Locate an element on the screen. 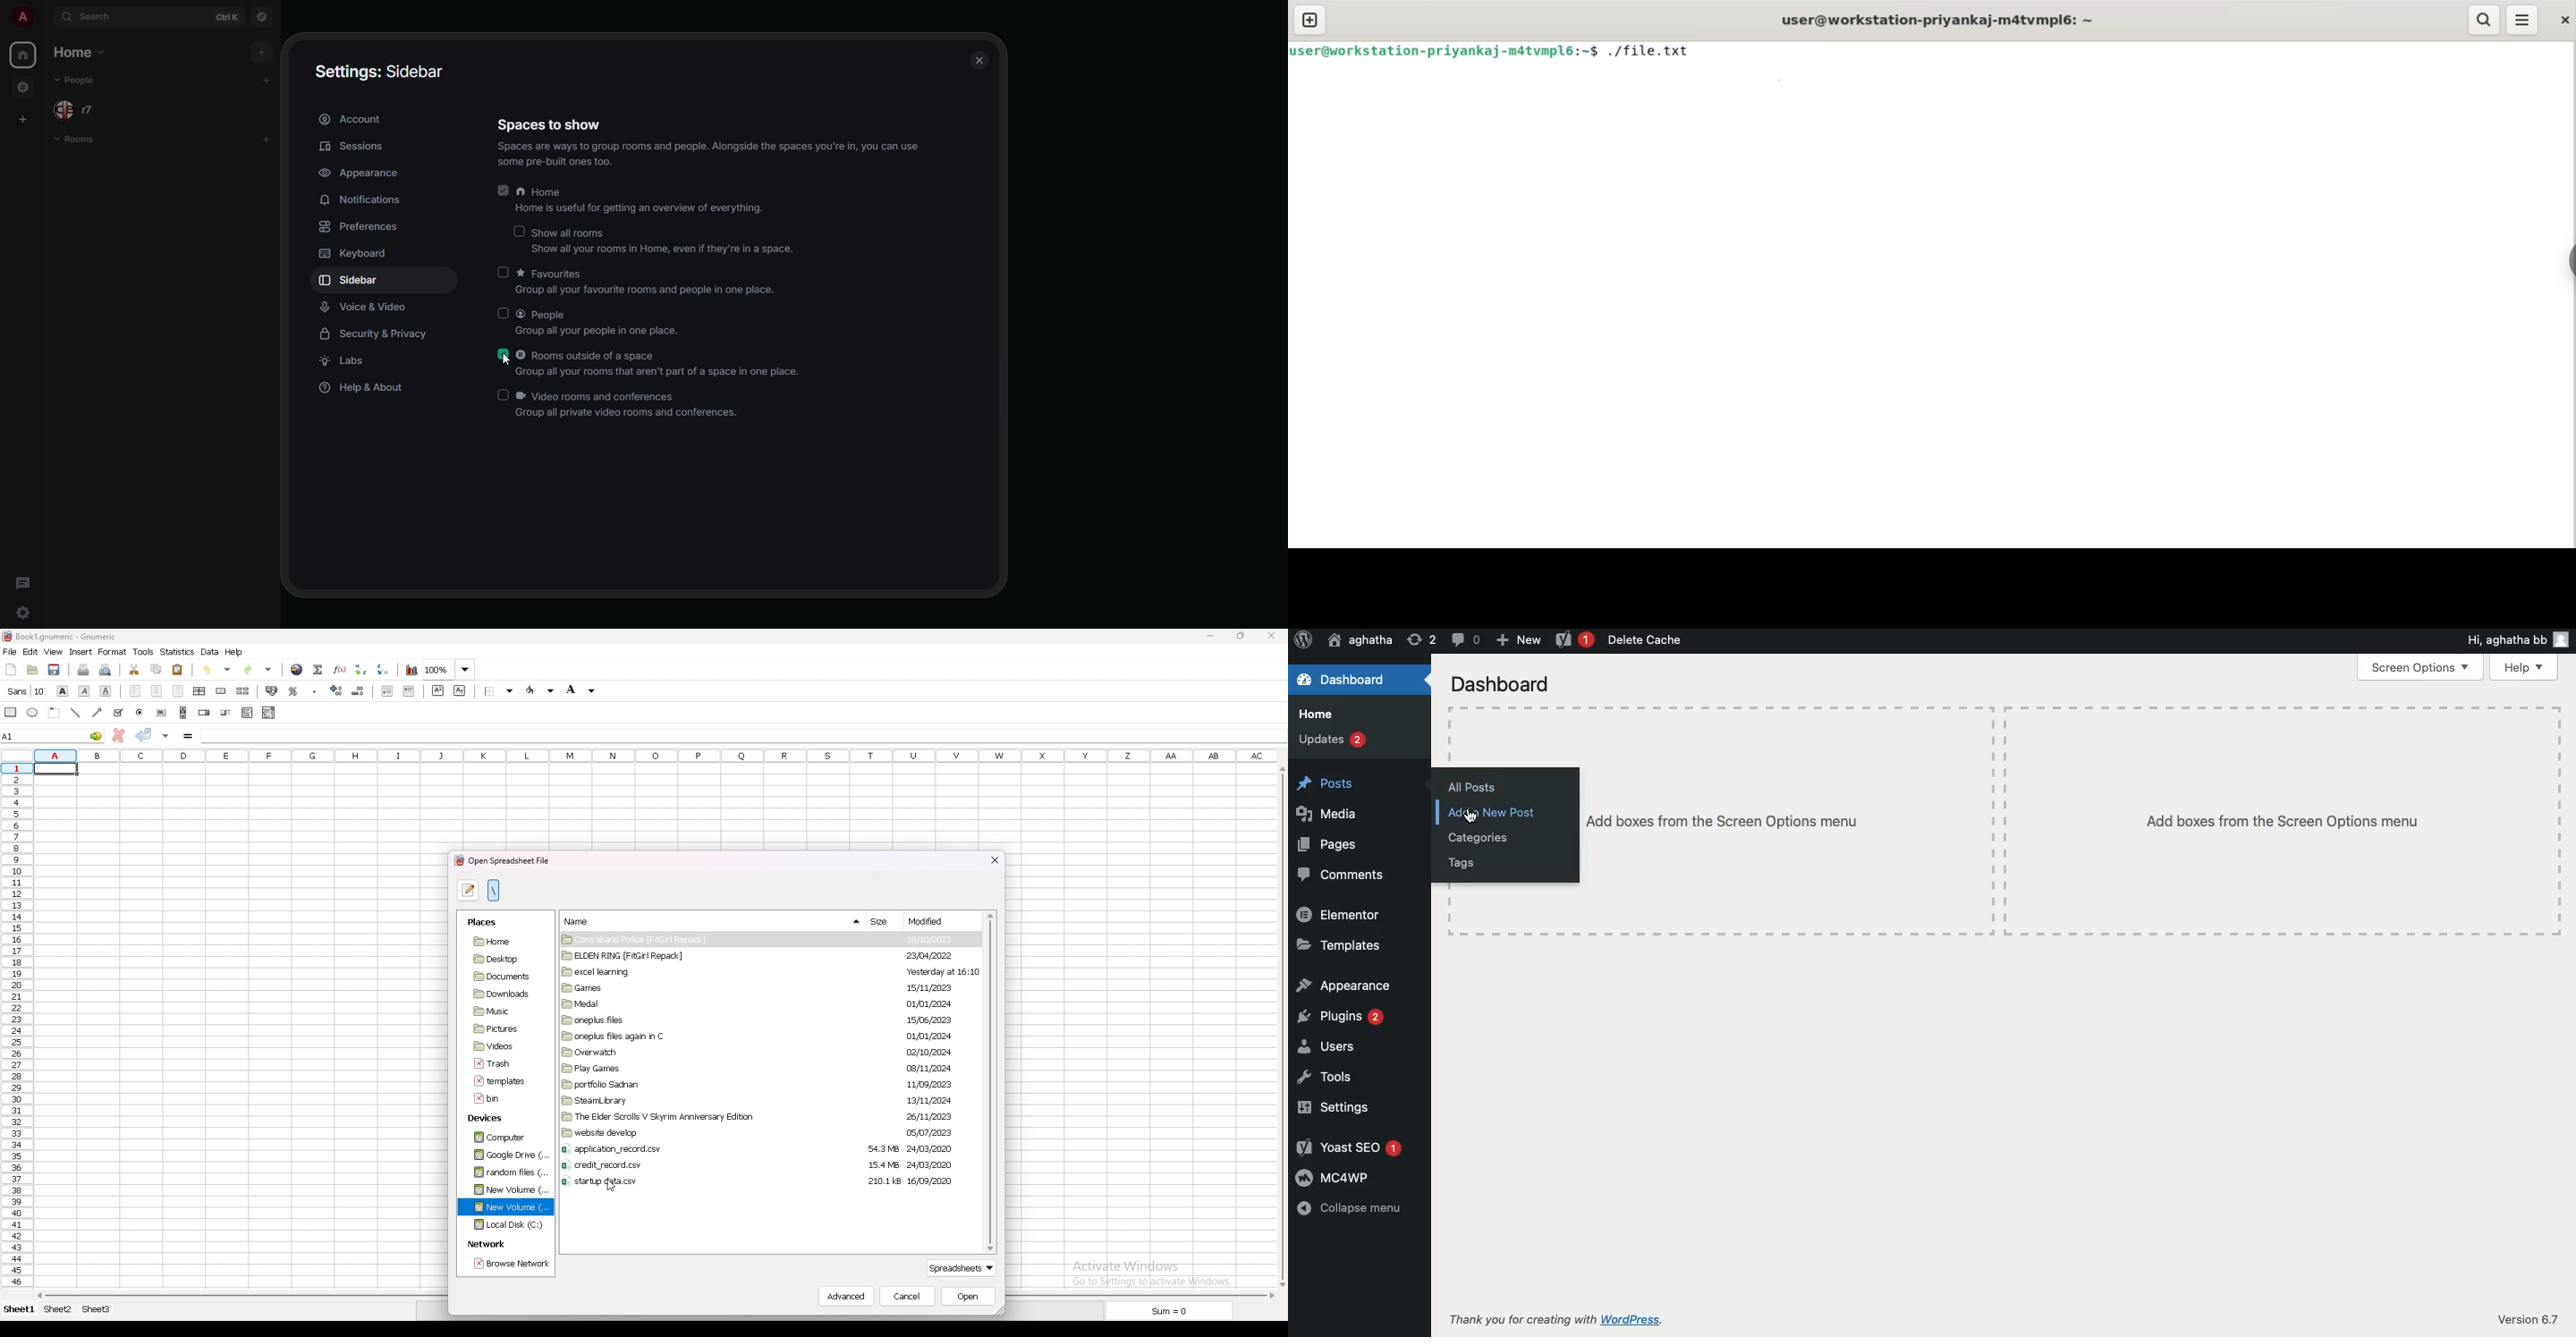 Image resolution: width=2576 pixels, height=1344 pixels. people is located at coordinates (78, 79).